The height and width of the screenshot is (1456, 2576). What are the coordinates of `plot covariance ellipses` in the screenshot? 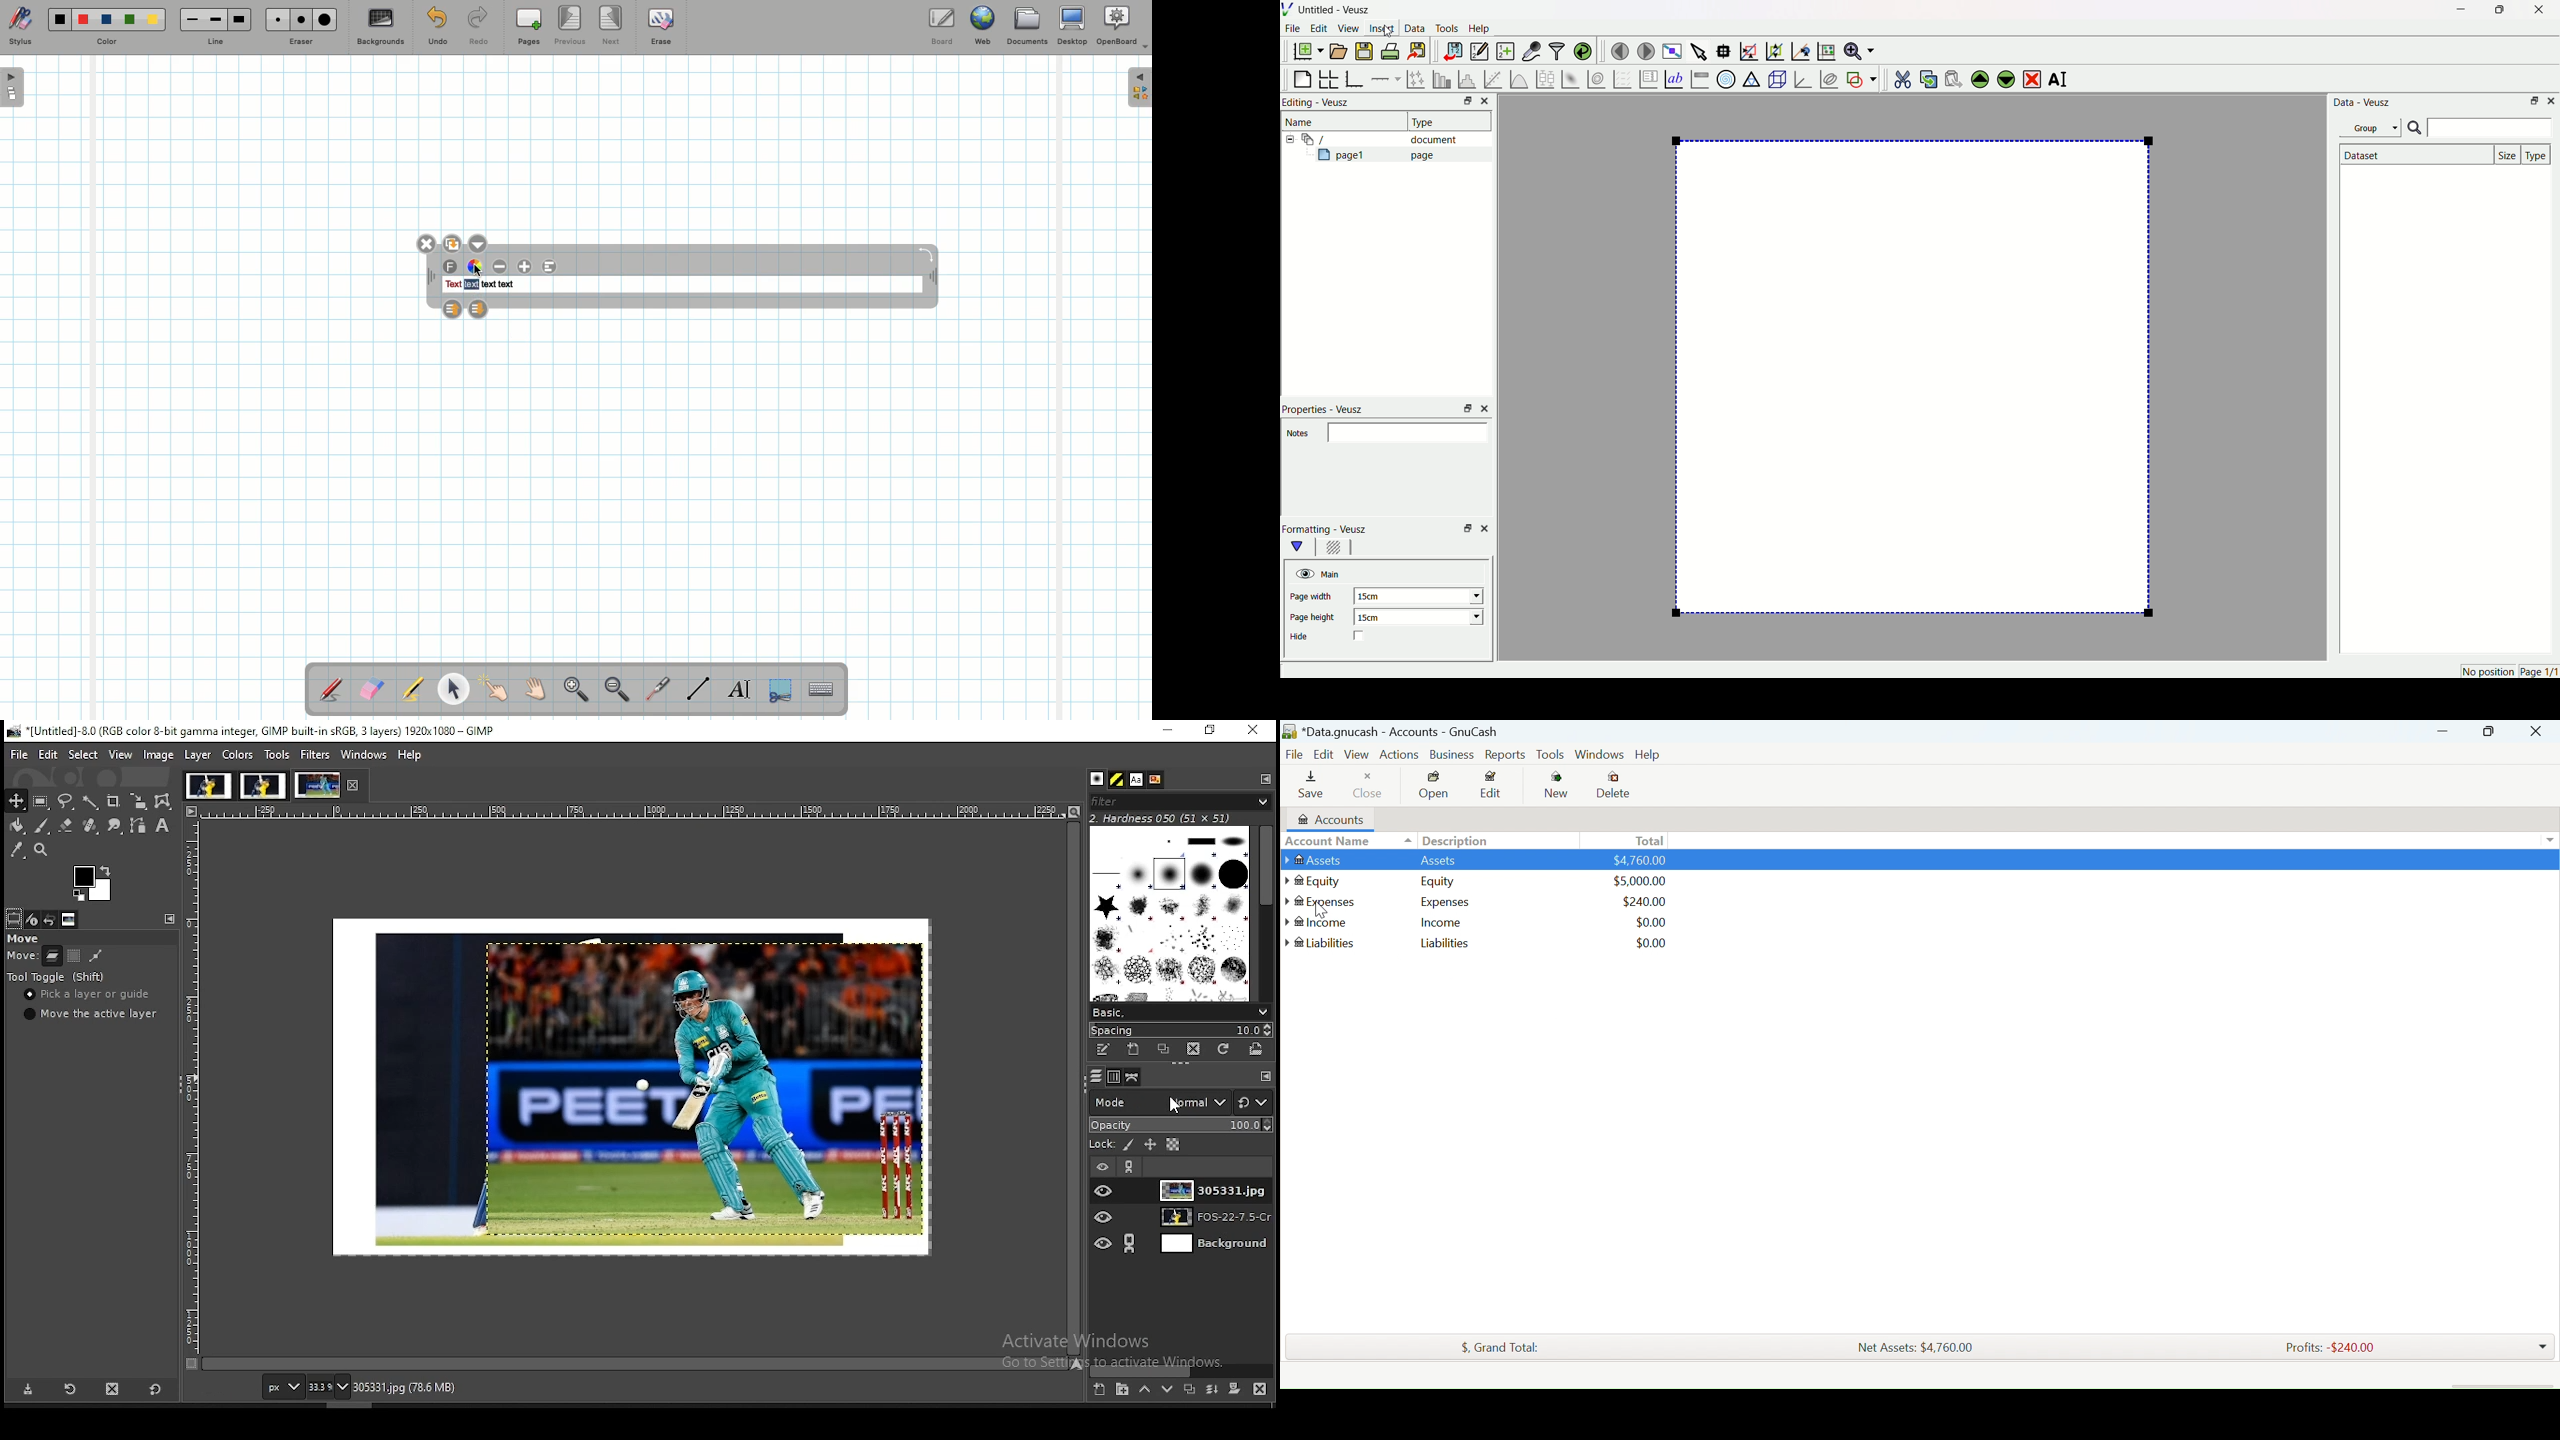 It's located at (1828, 77).